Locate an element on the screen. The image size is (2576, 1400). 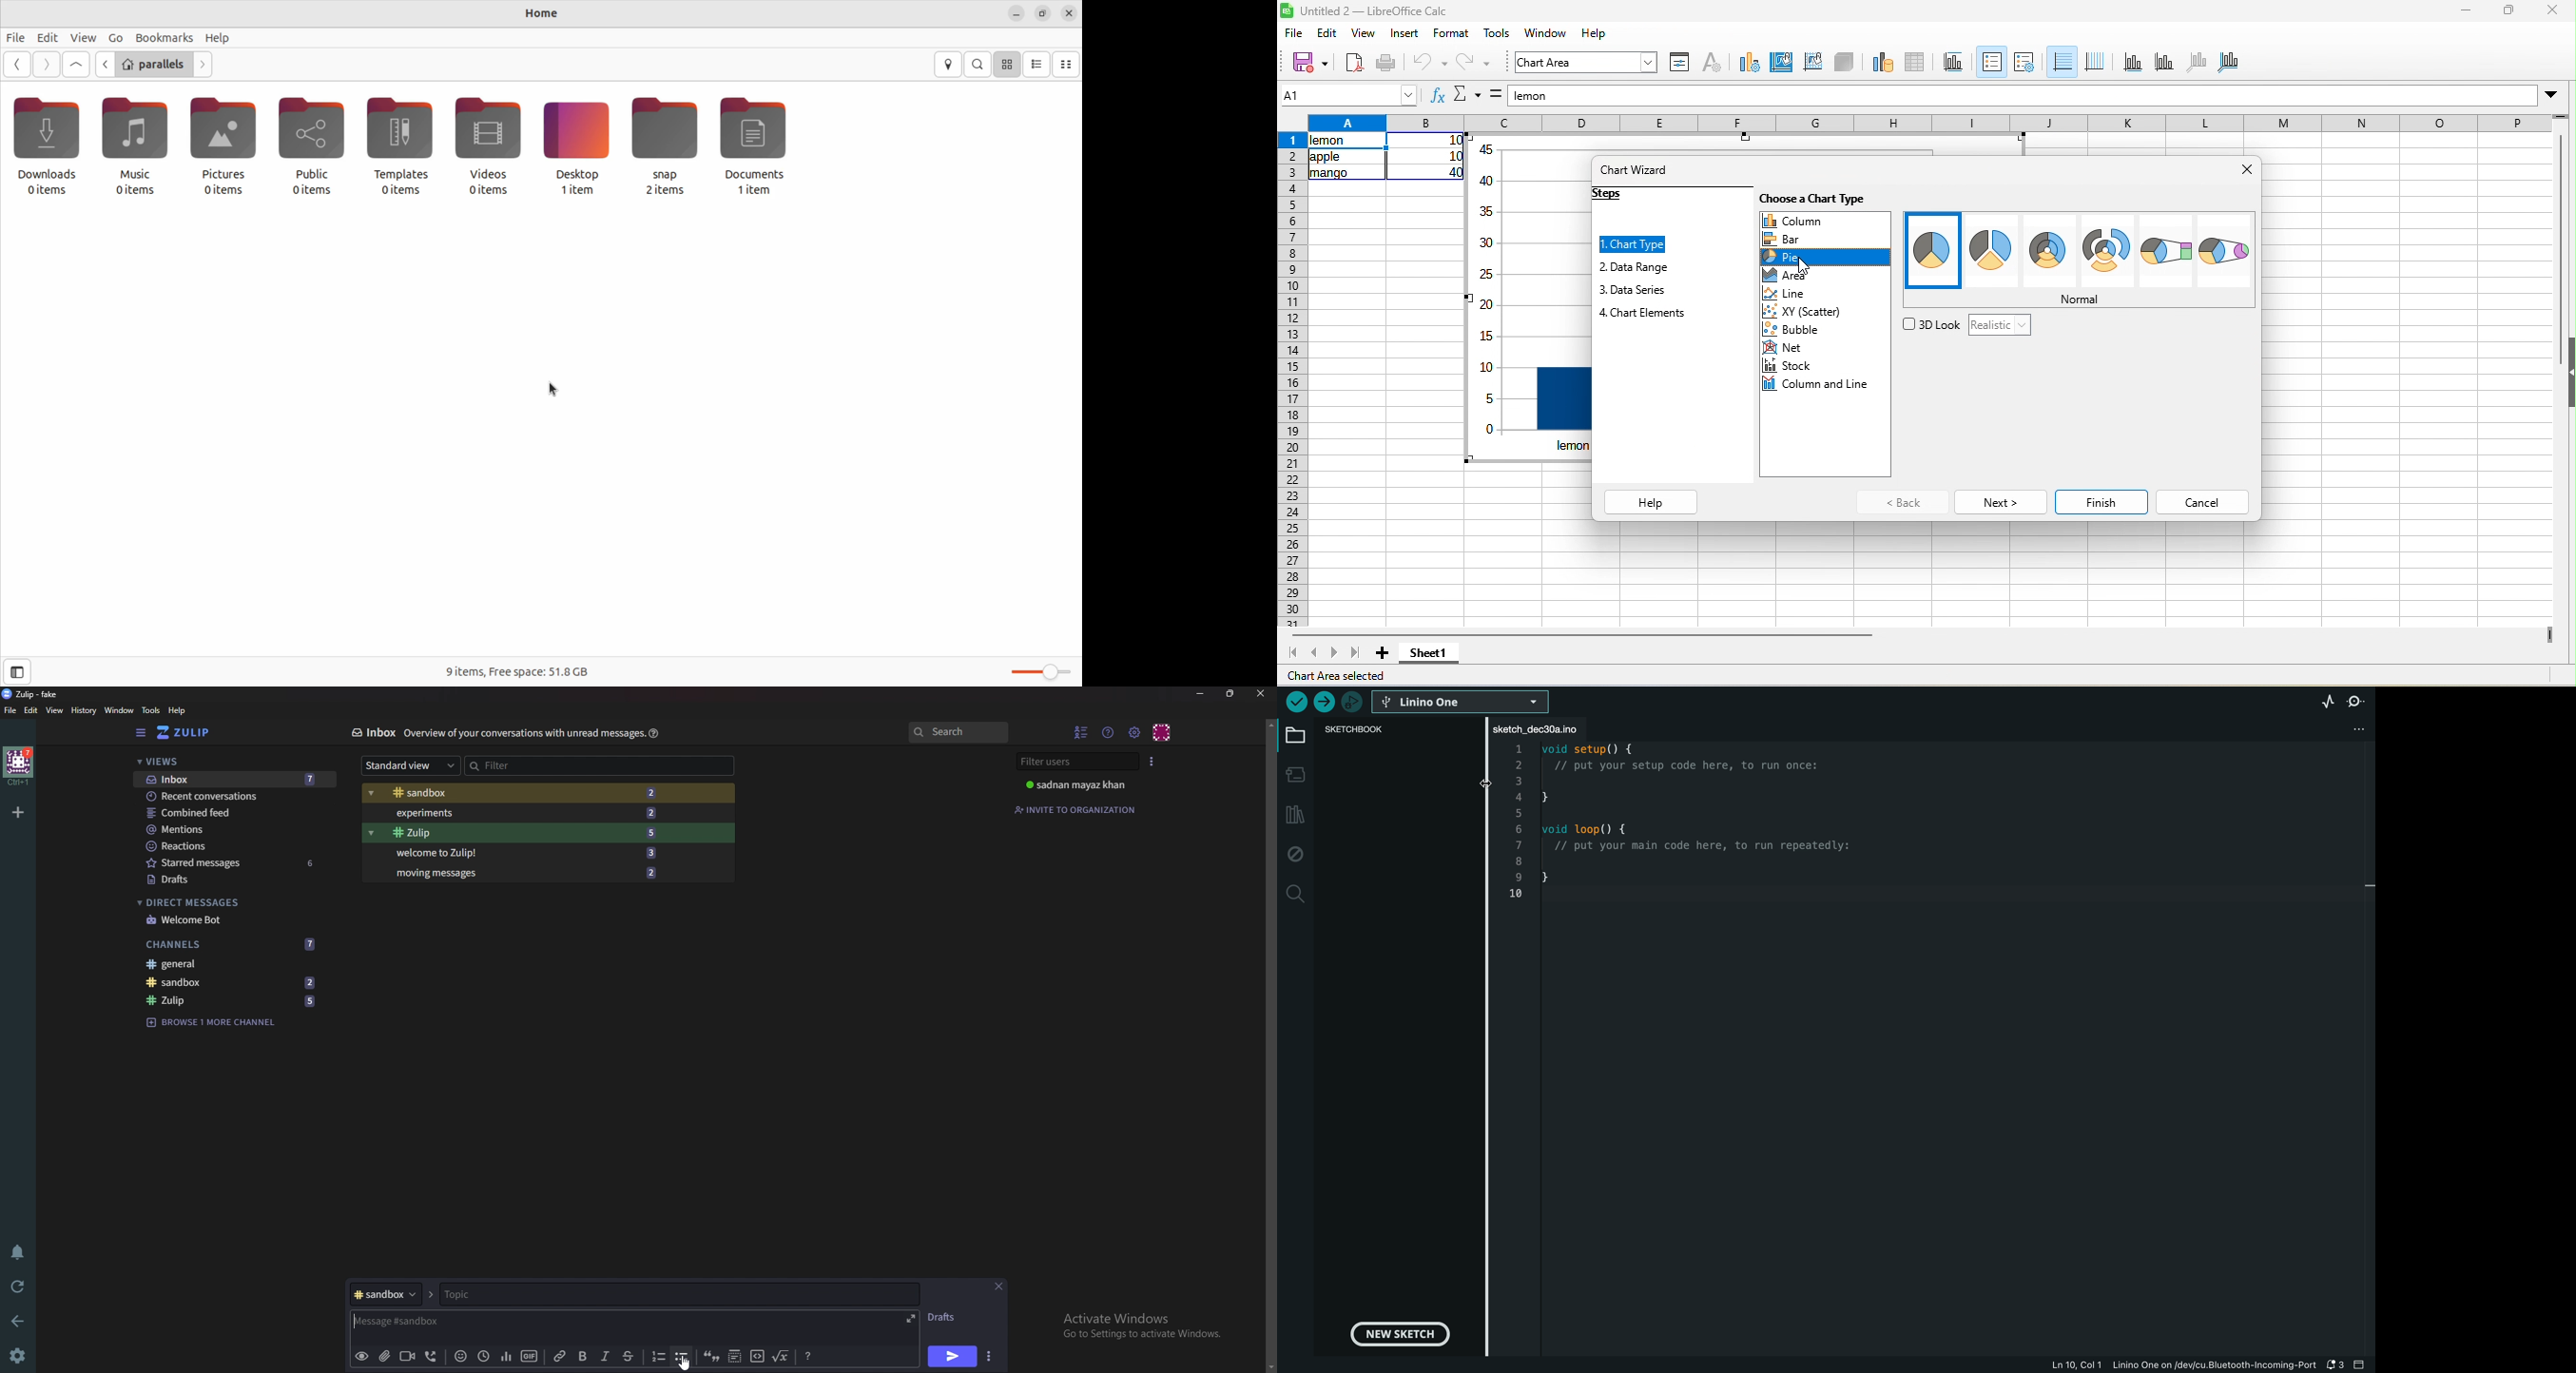
combined feed is located at coordinates (234, 813).